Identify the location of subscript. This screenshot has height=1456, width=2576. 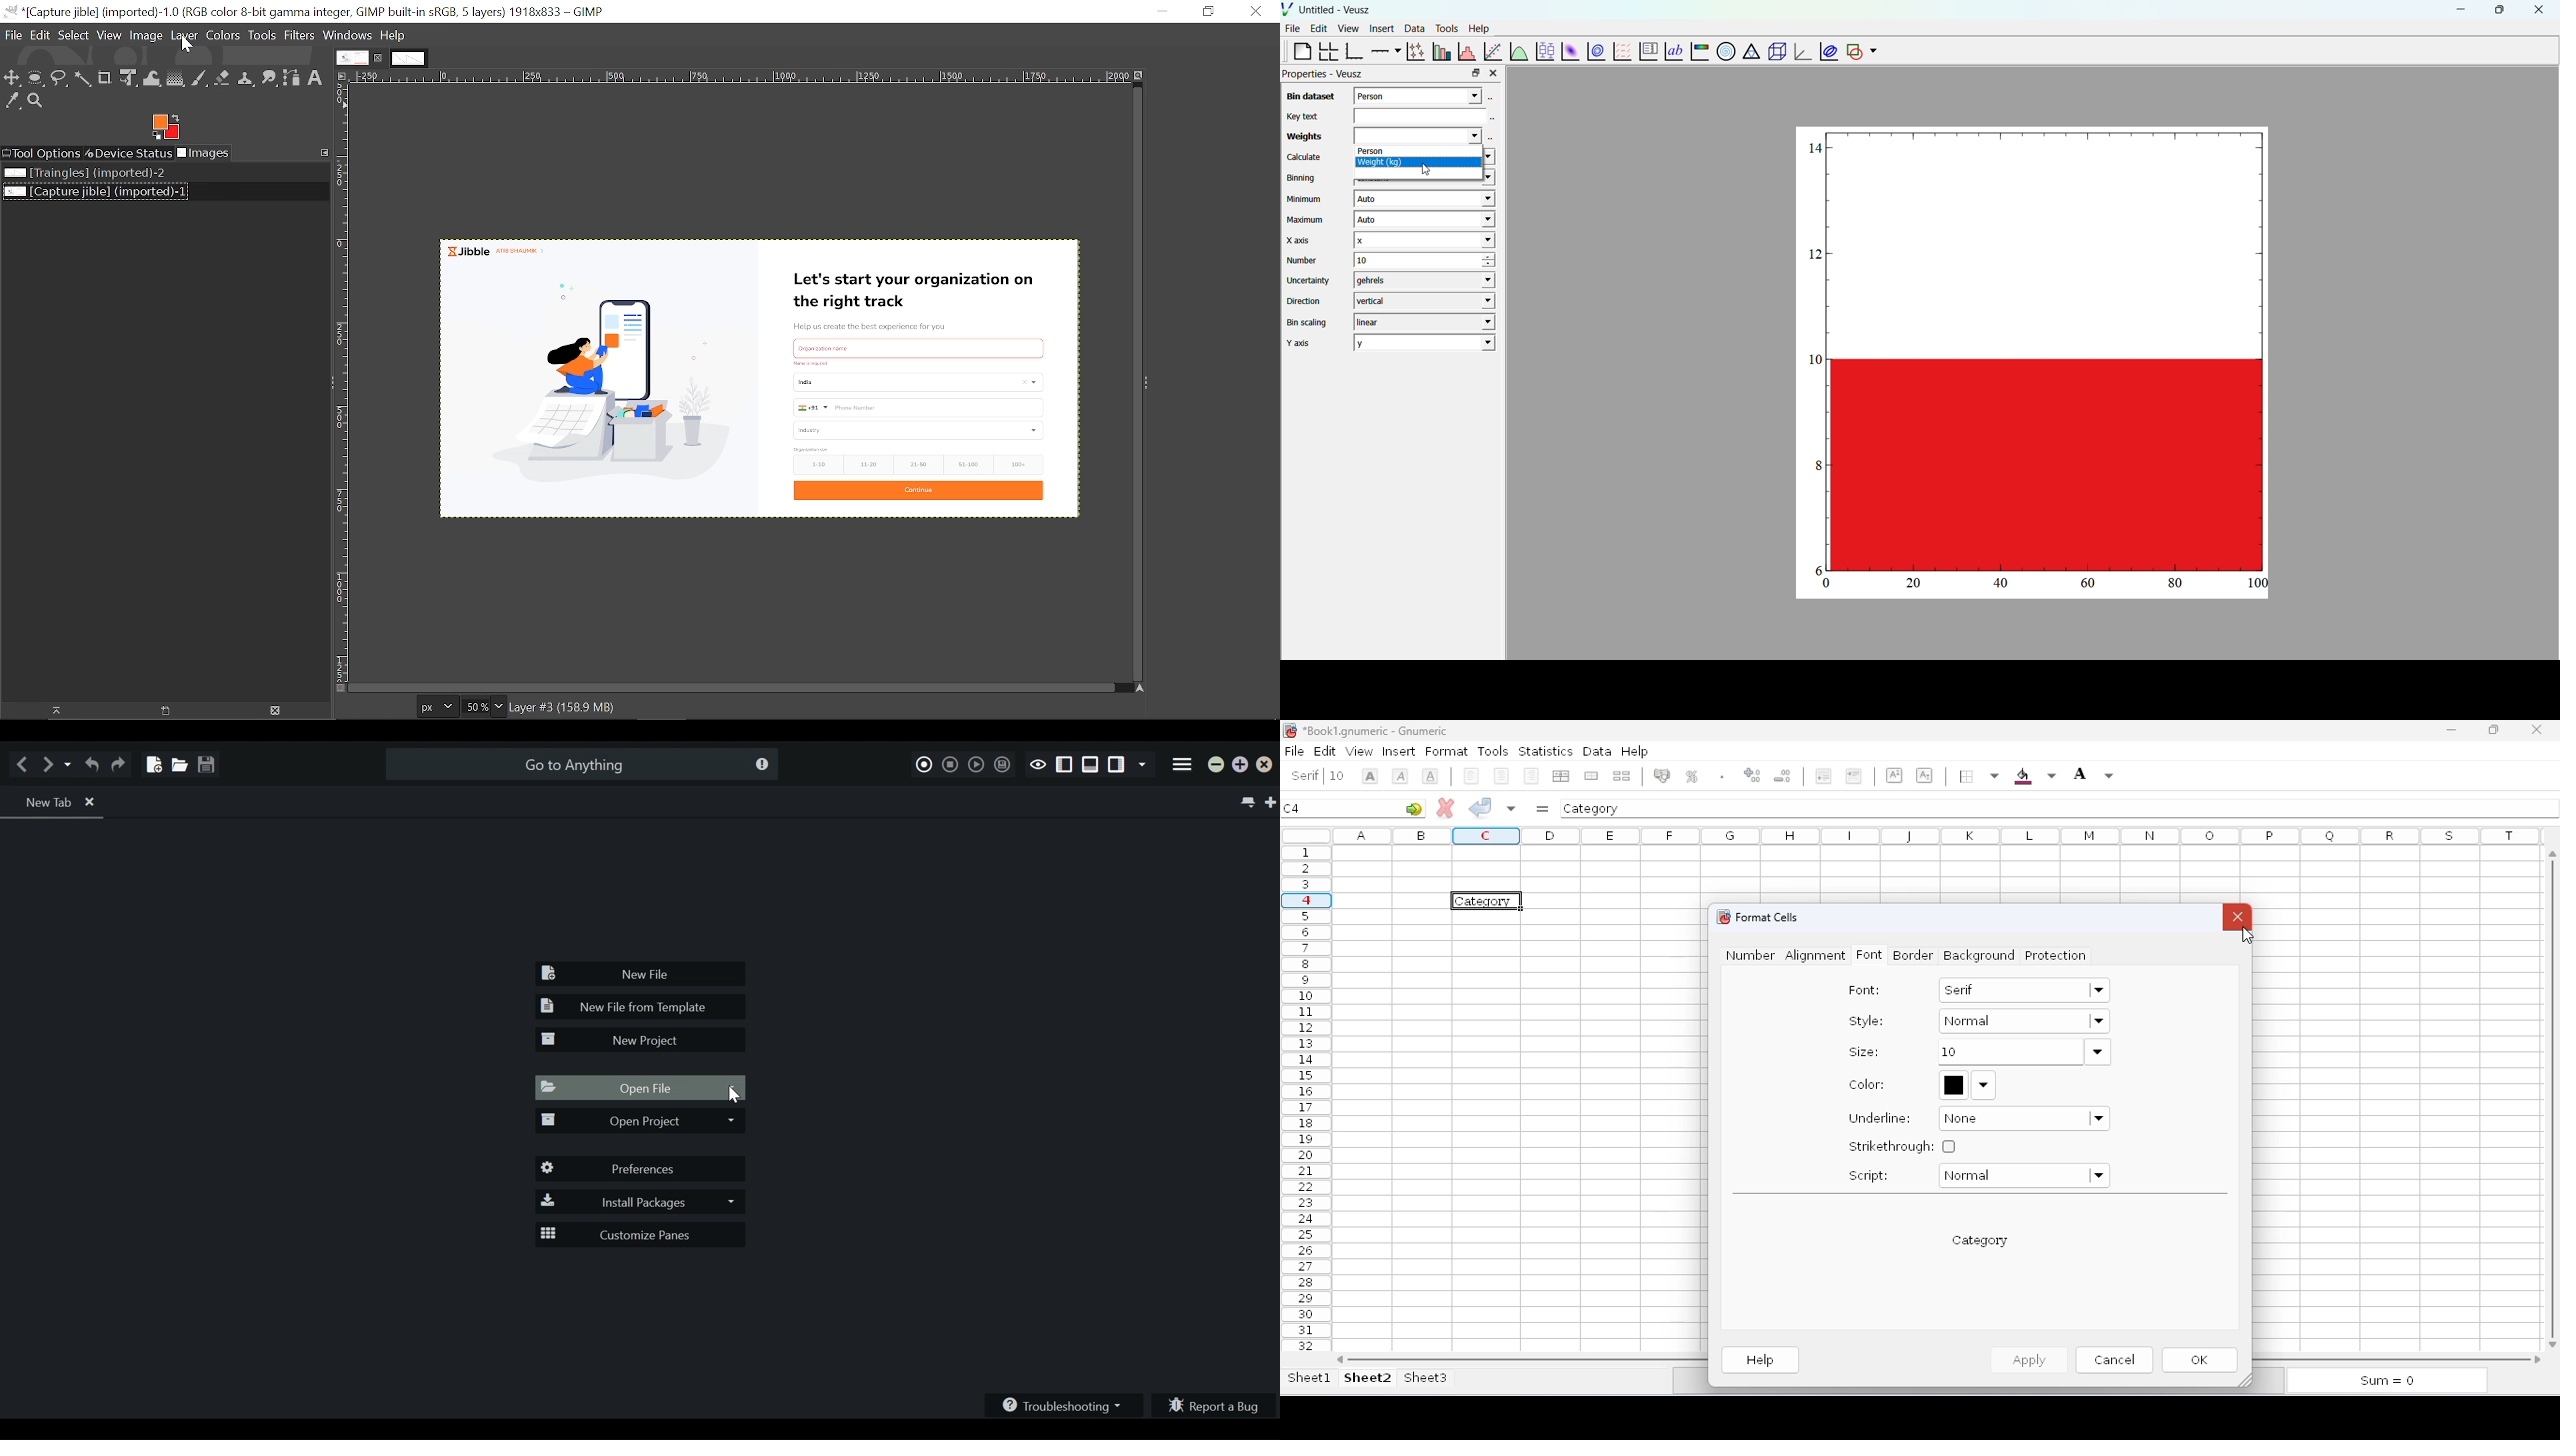
(1965, 774).